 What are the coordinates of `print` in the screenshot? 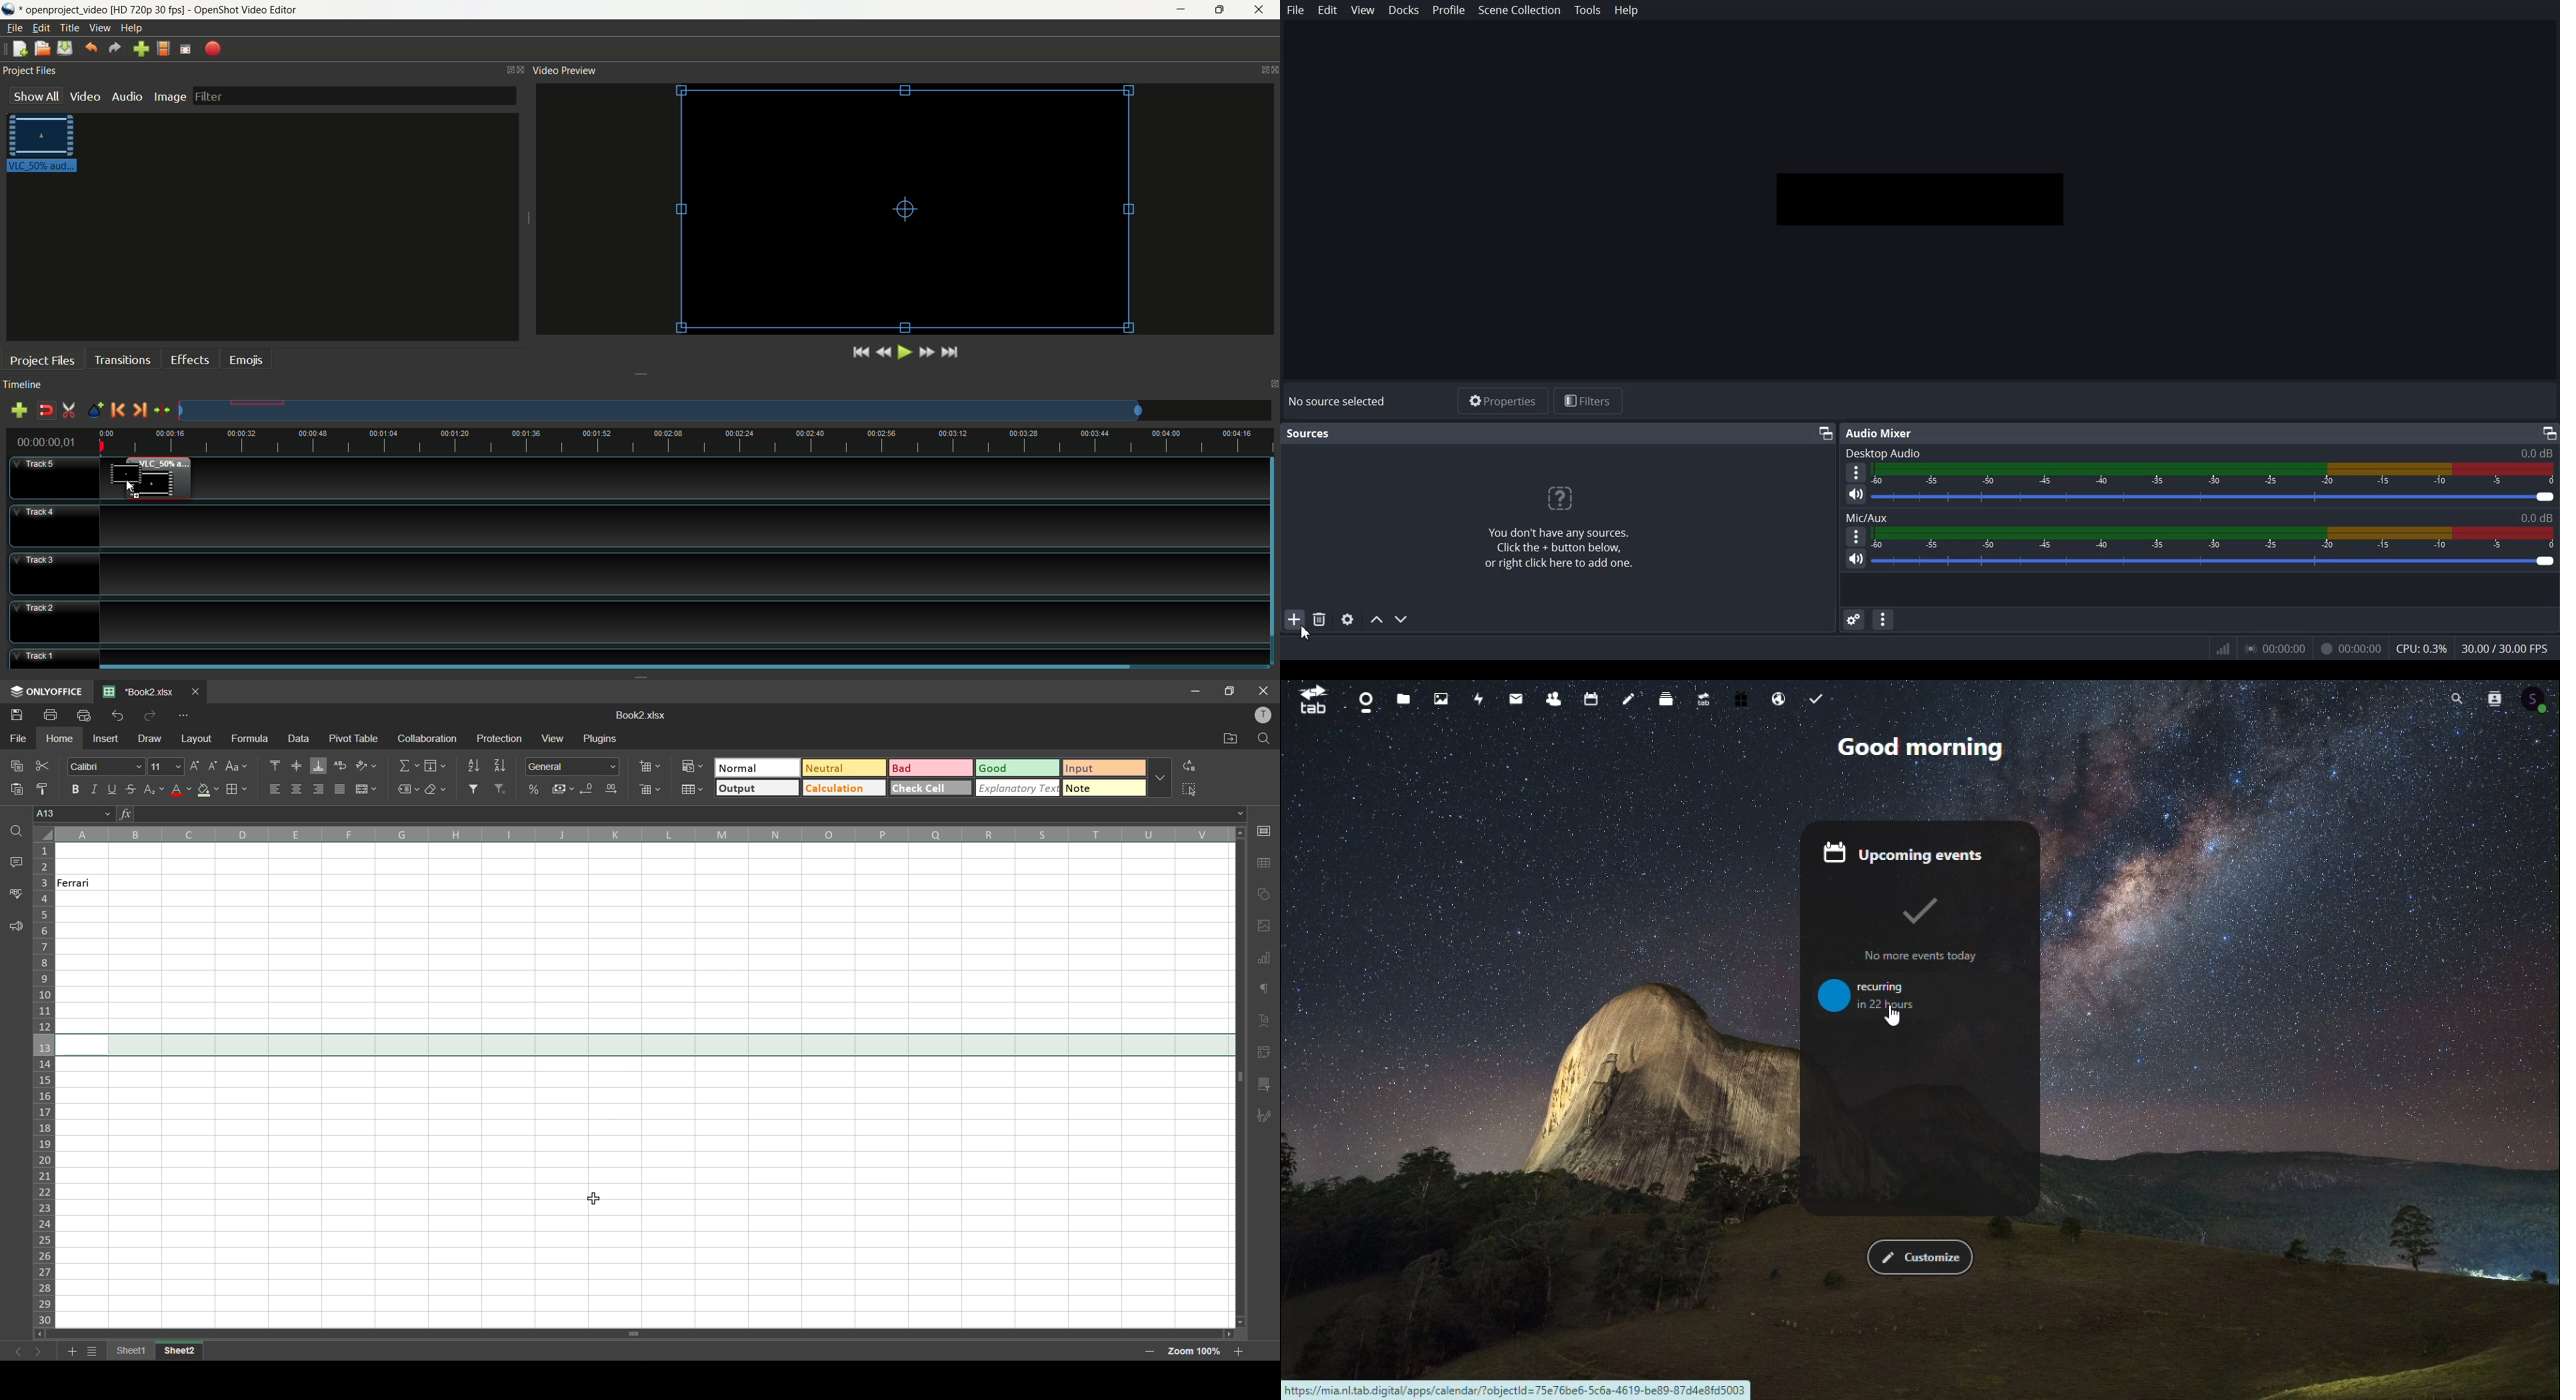 It's located at (51, 715).